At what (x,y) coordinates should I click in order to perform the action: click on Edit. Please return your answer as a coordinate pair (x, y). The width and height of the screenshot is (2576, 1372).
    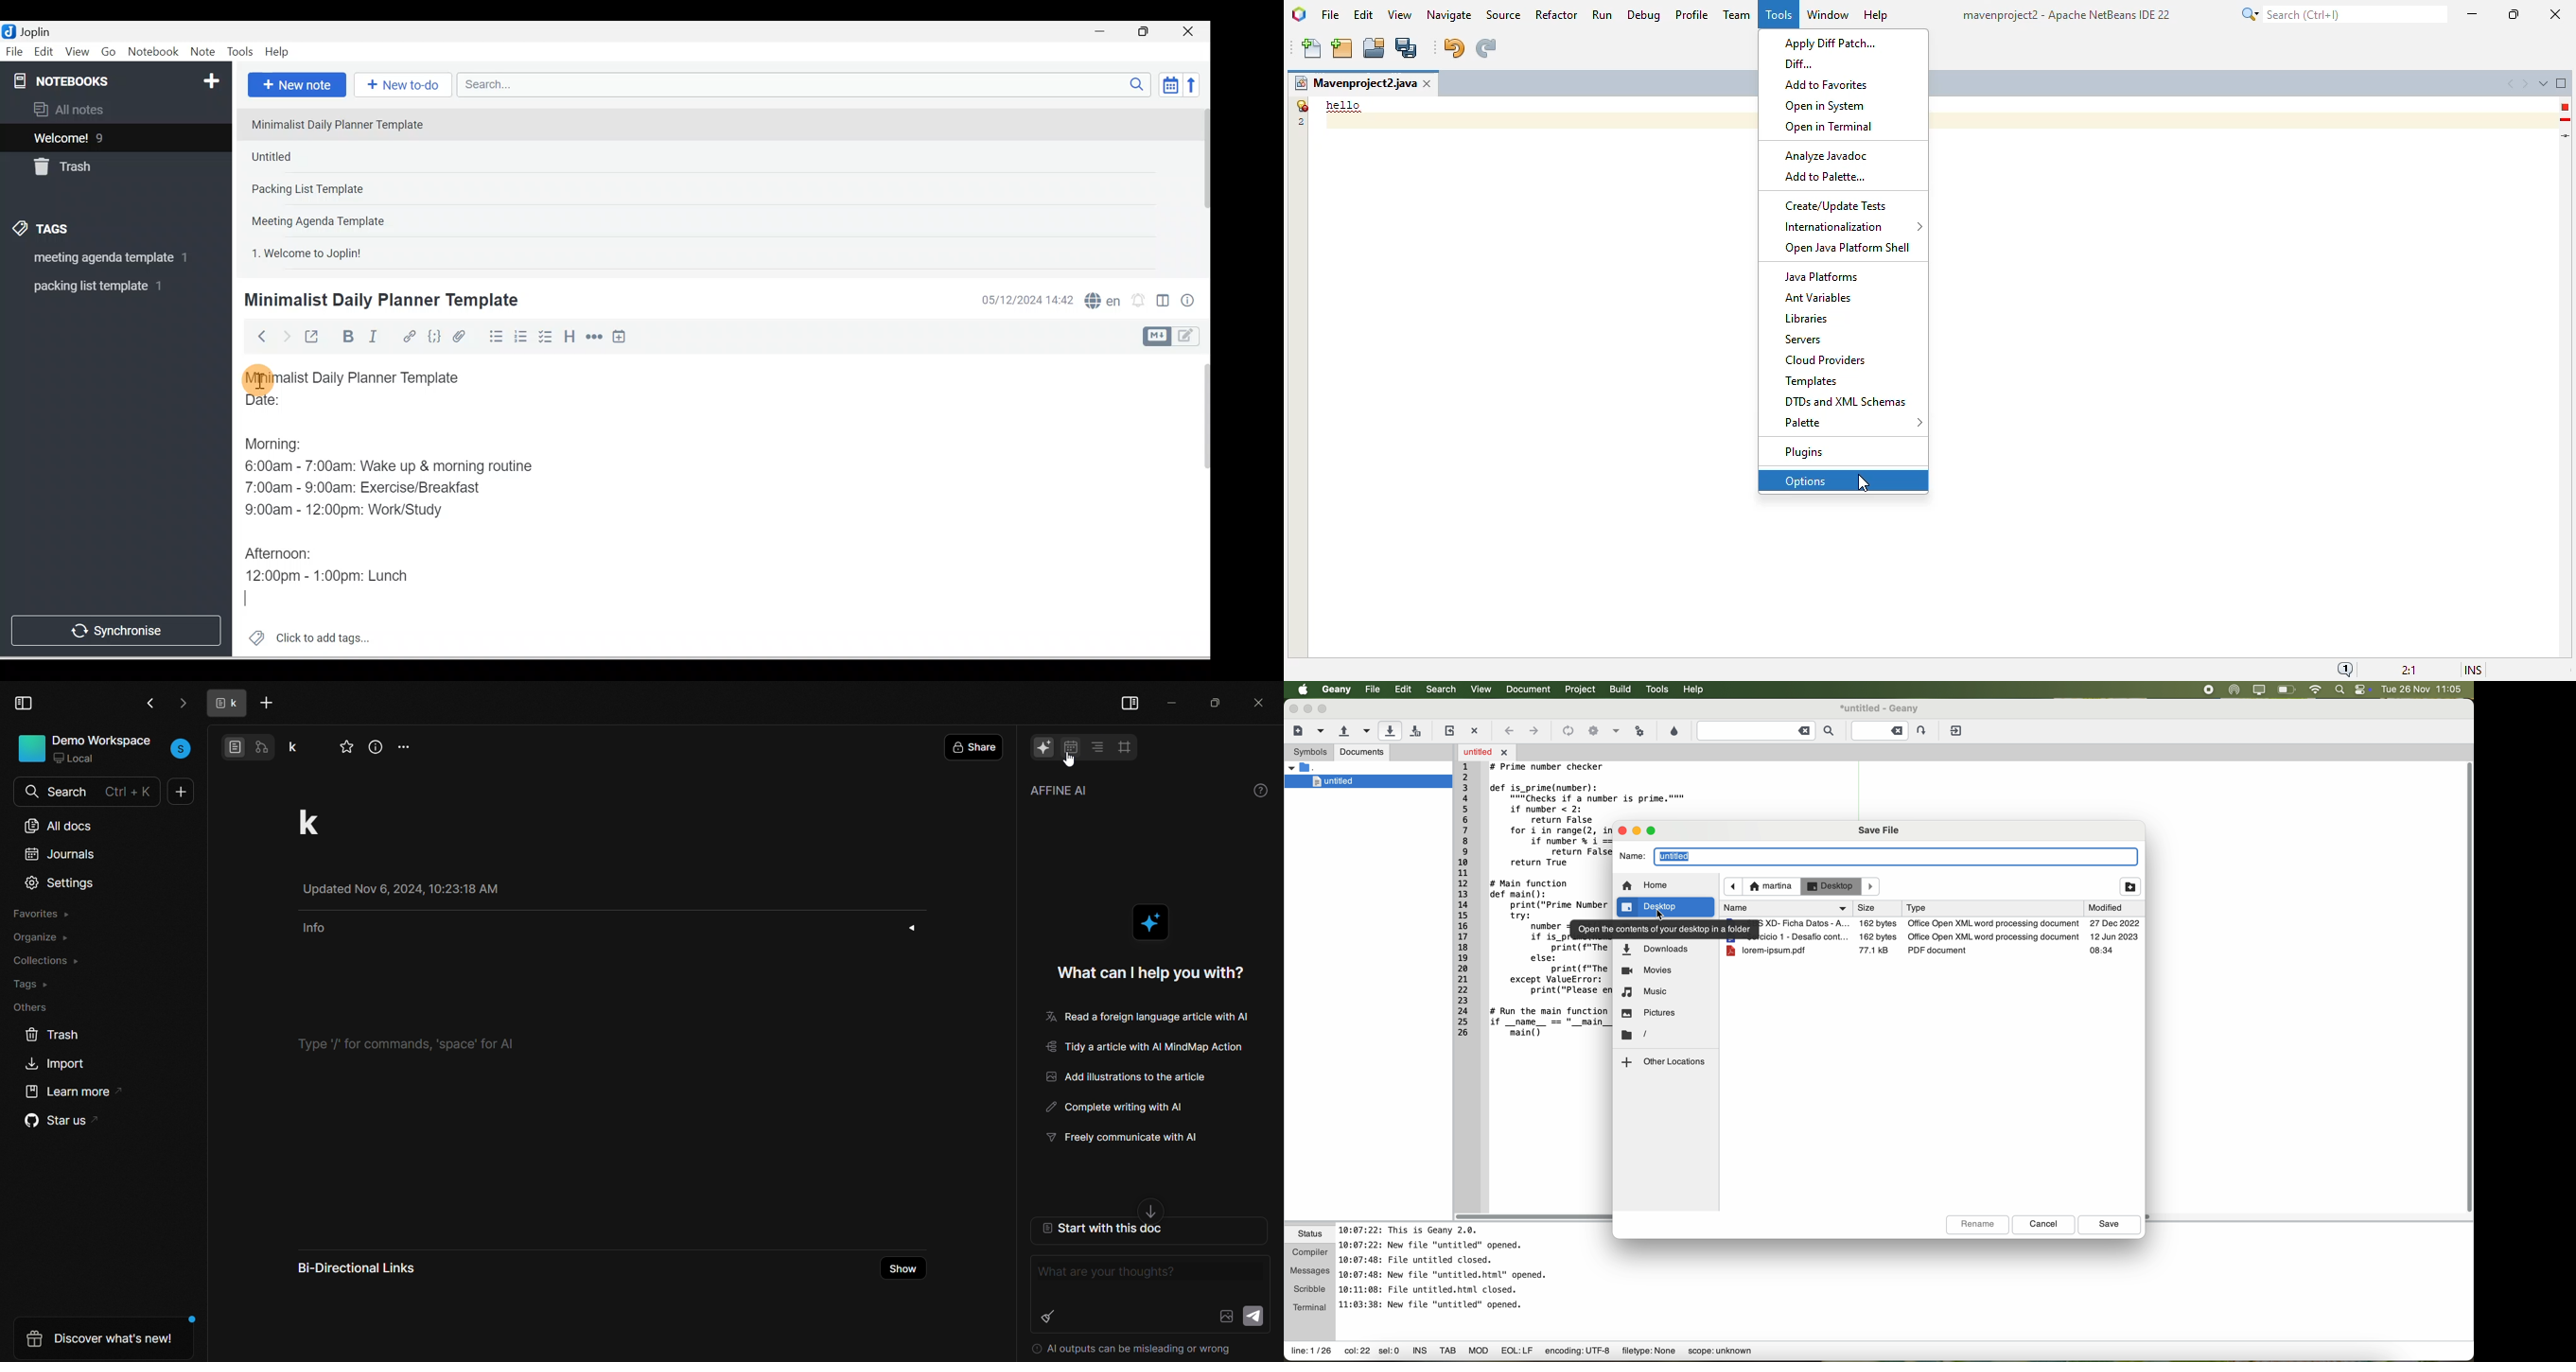
    Looking at the image, I should click on (45, 52).